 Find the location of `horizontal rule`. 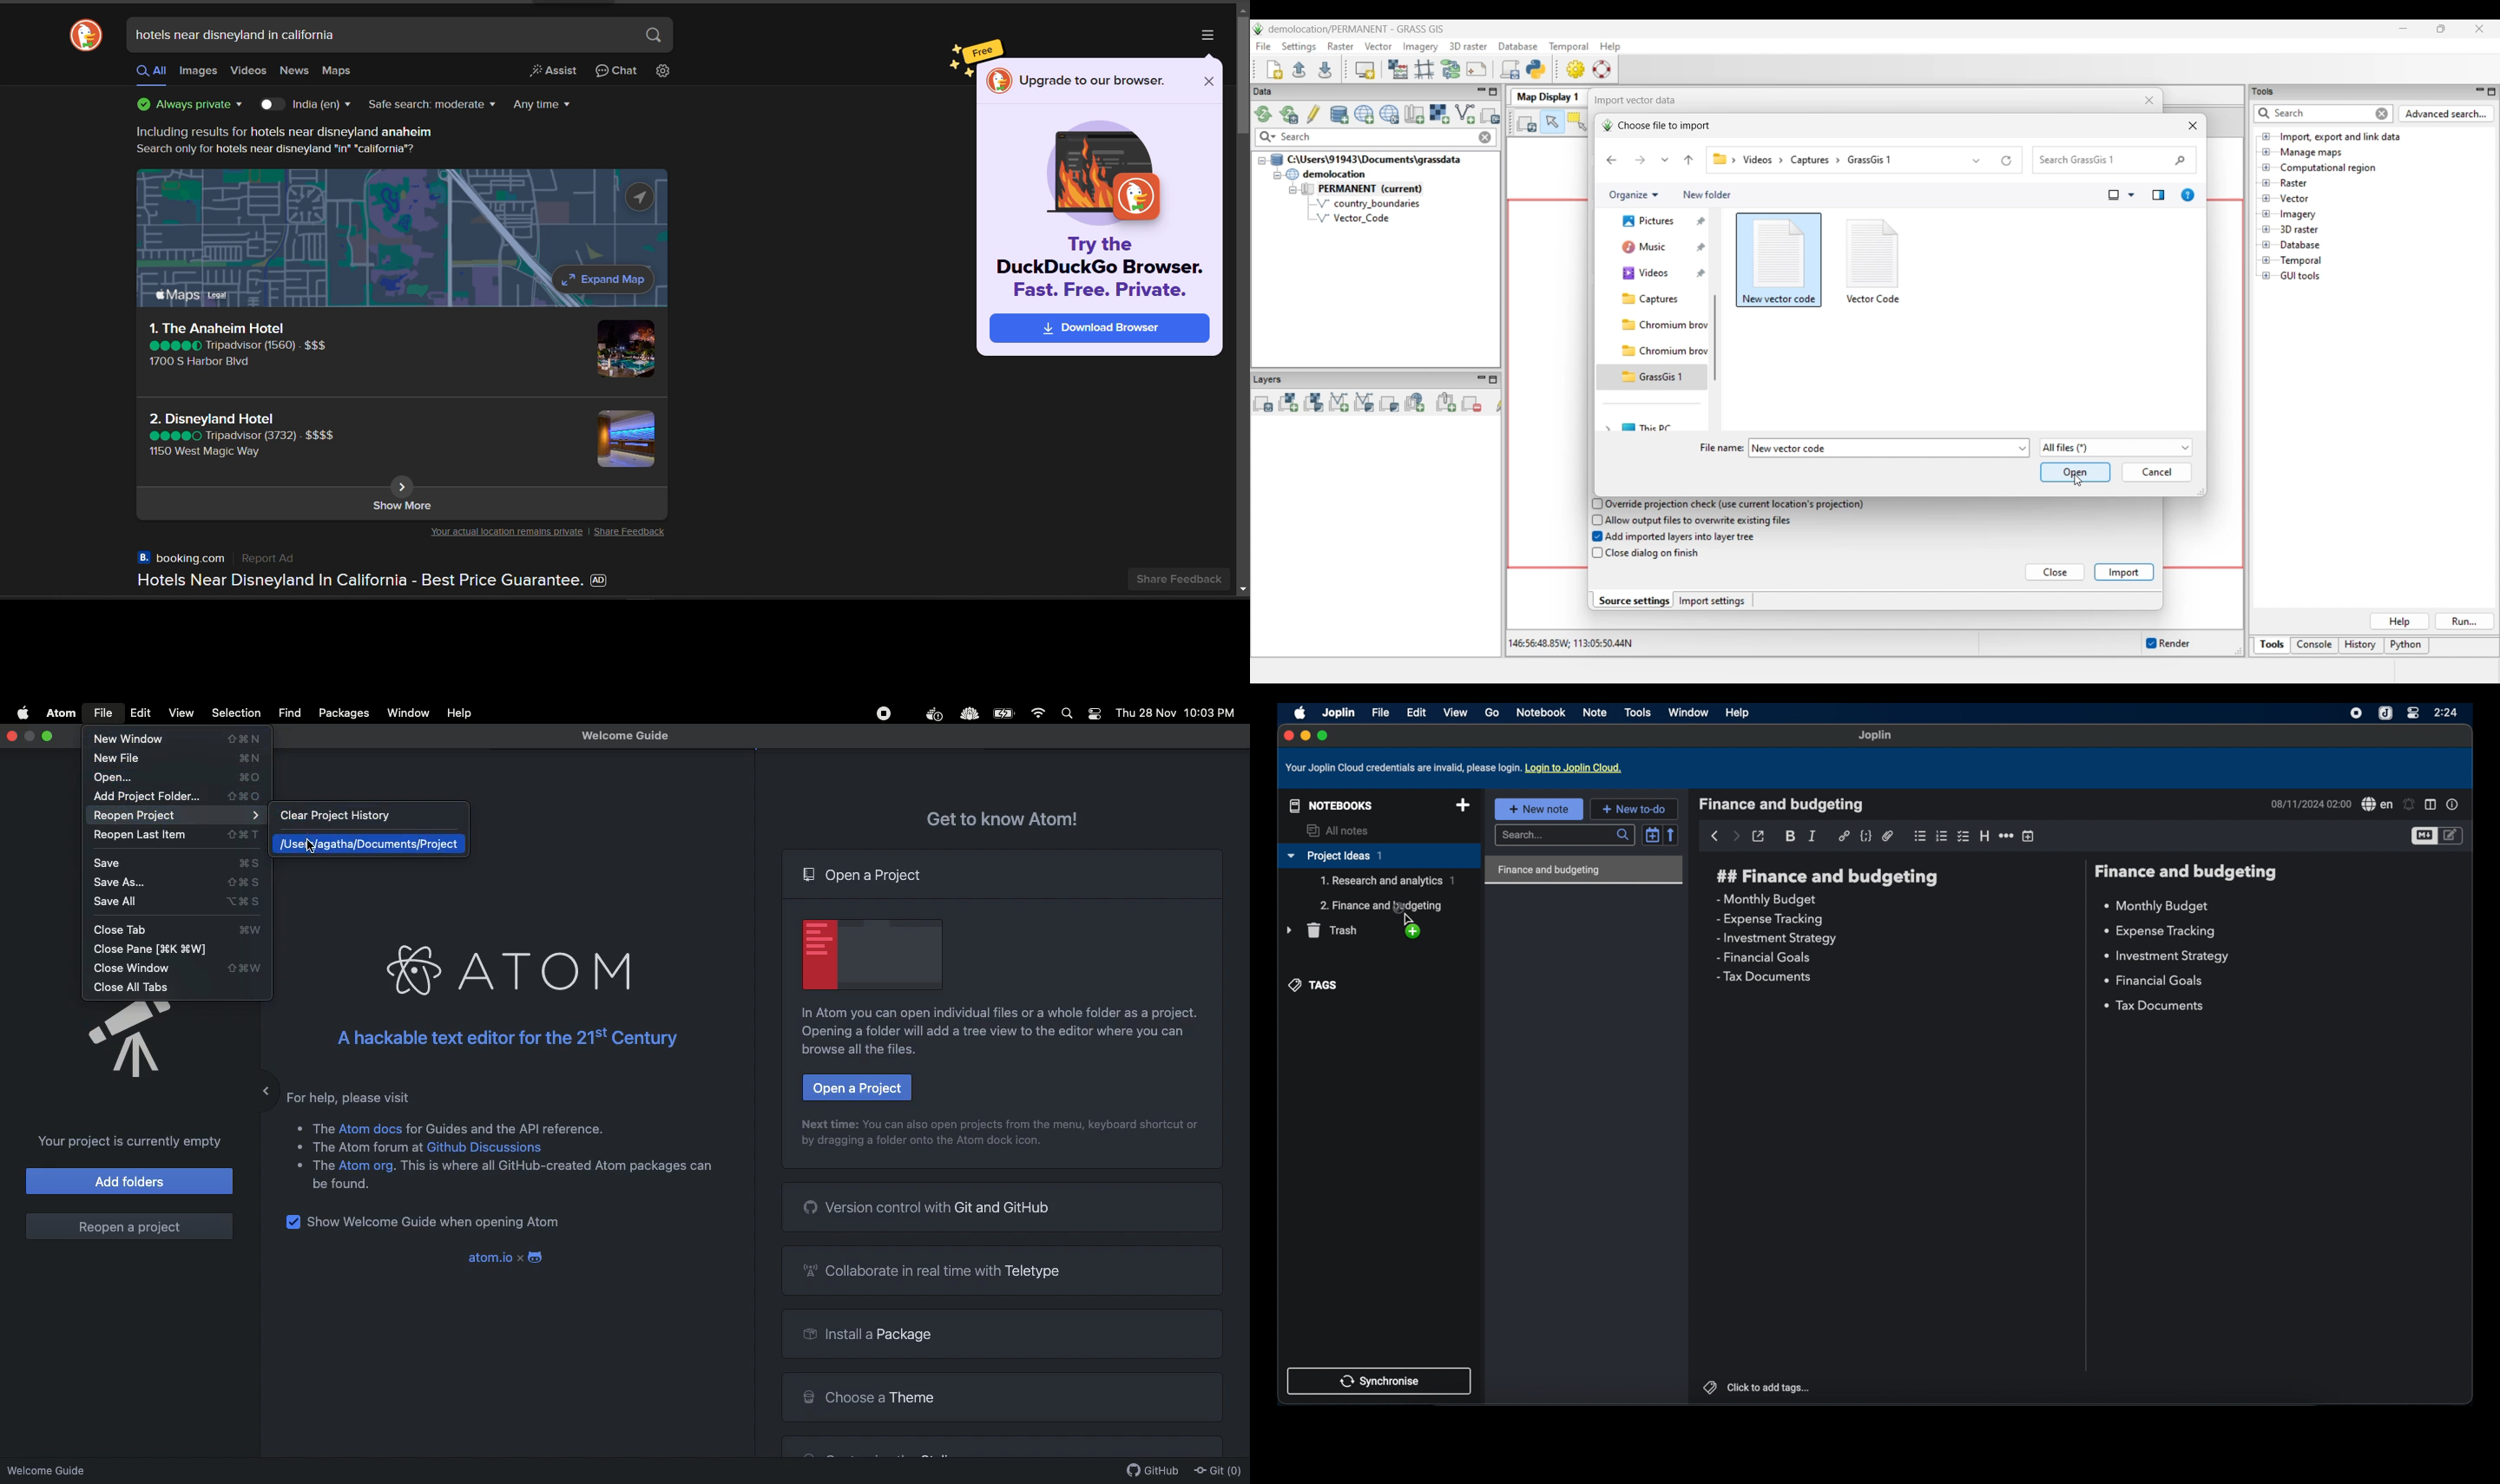

horizontal rule is located at coordinates (2006, 836).